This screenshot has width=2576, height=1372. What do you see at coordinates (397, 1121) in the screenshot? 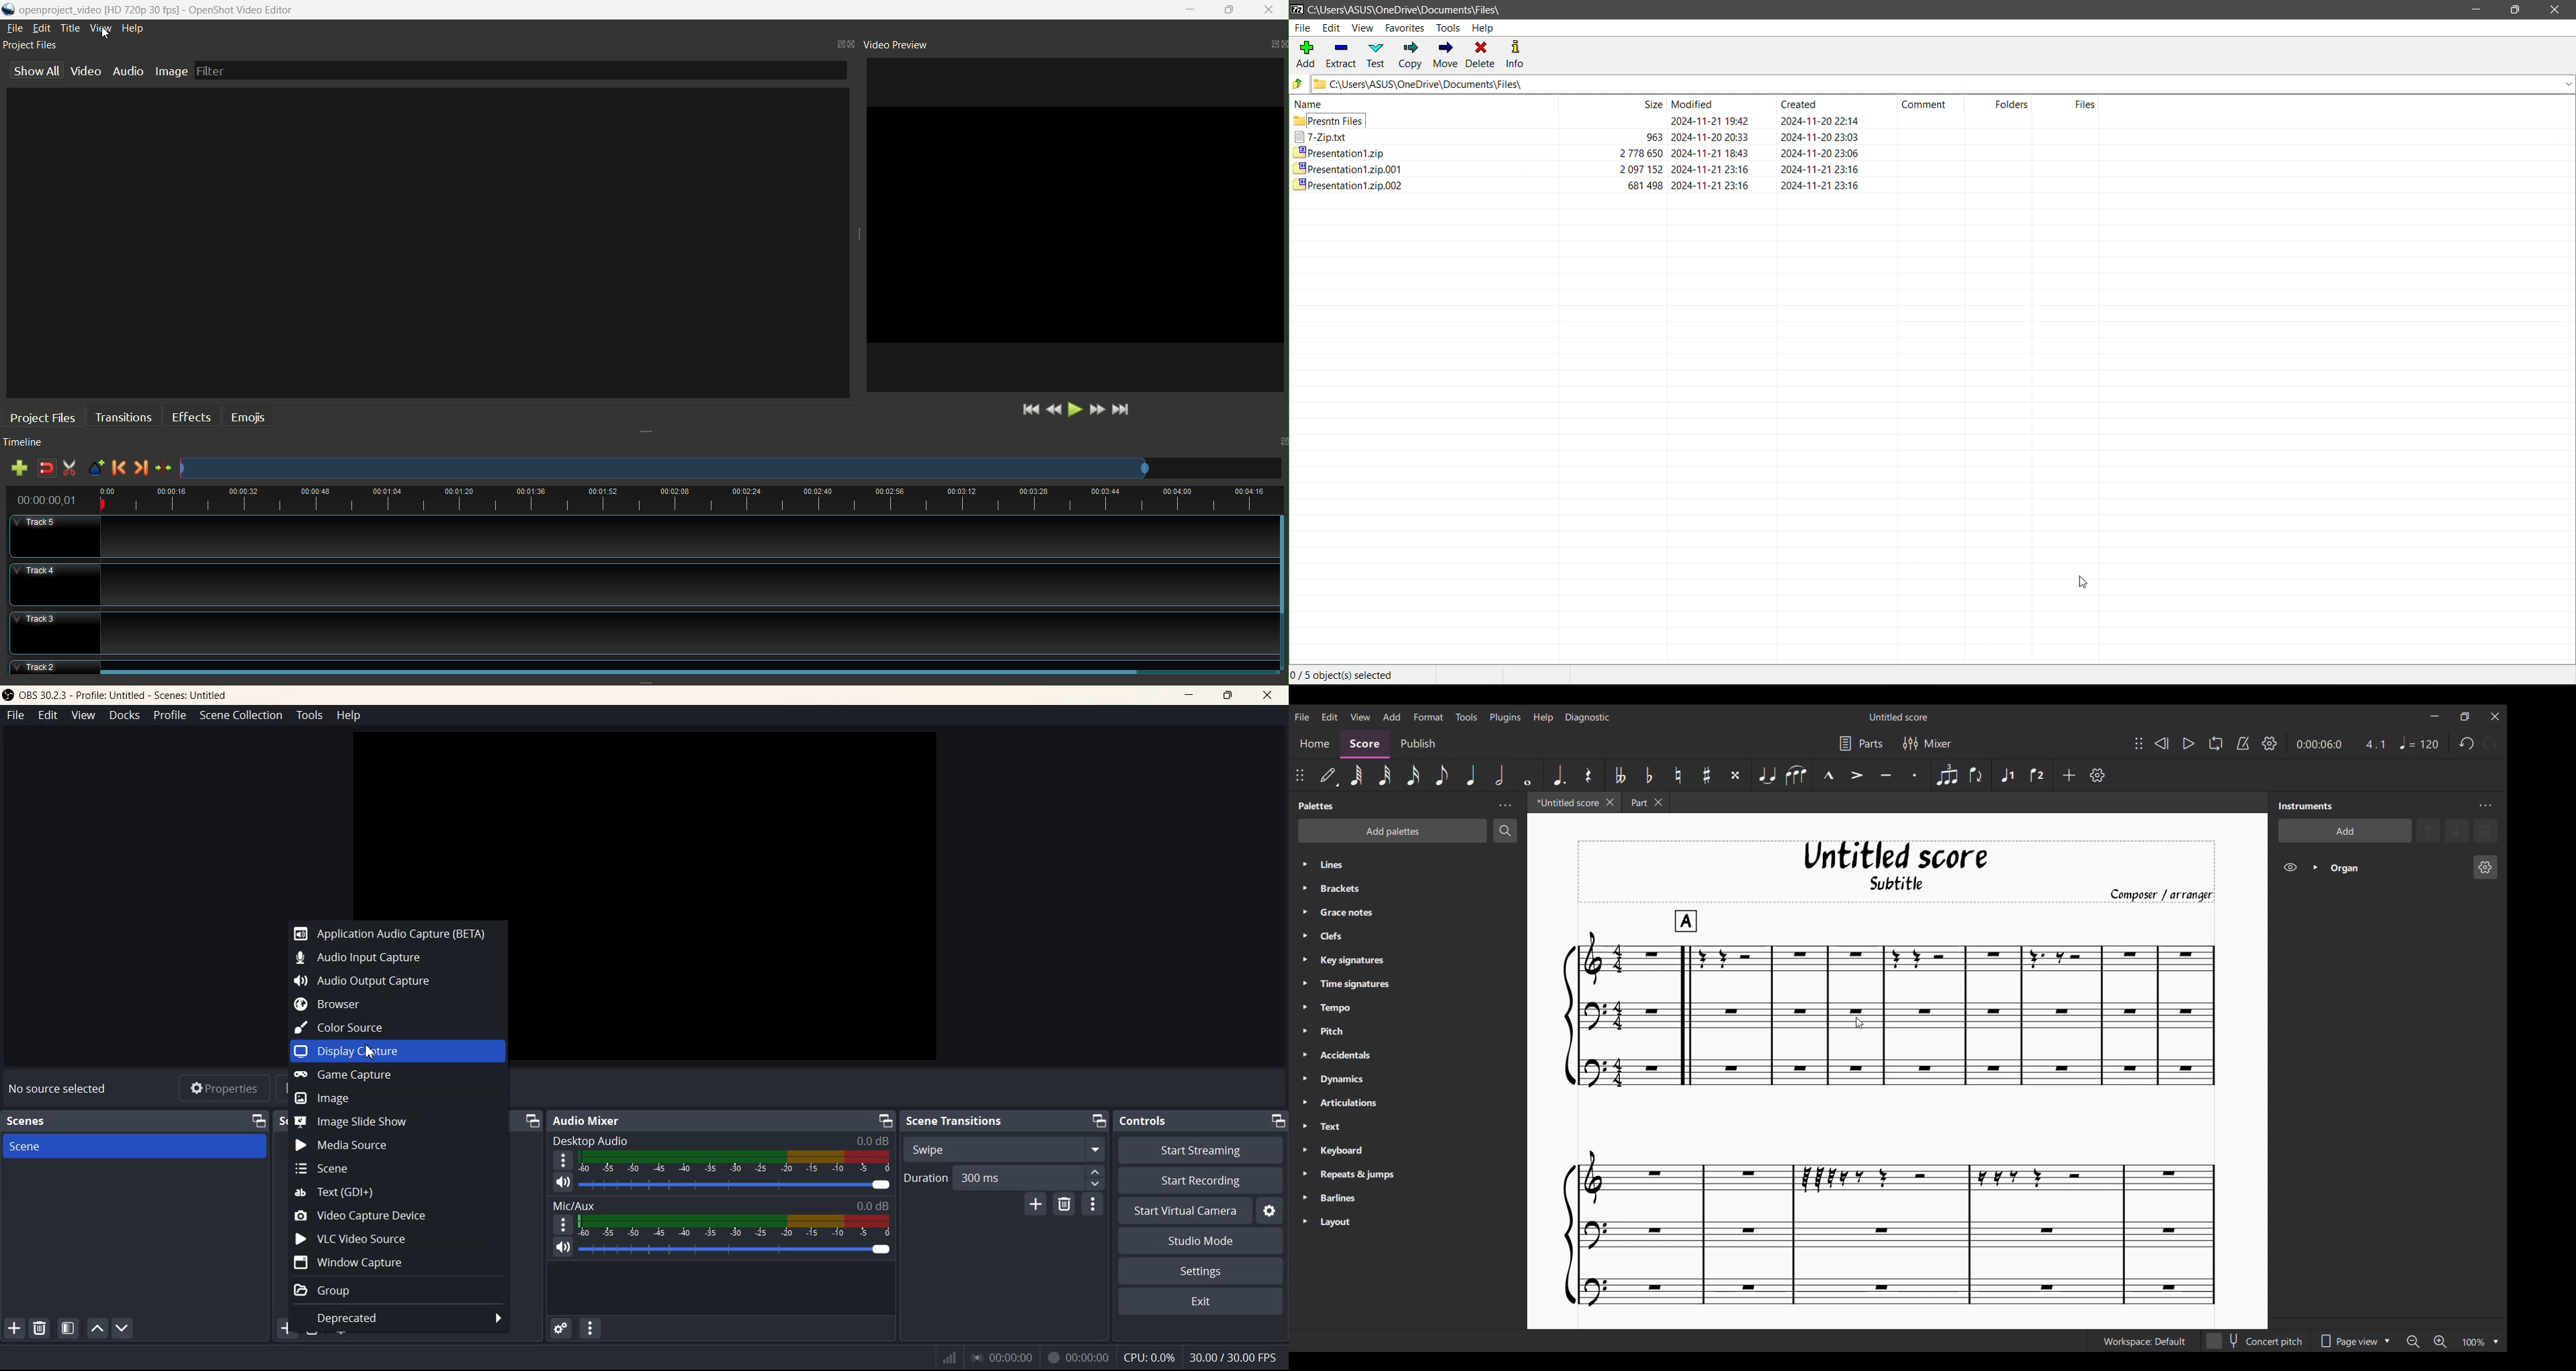
I see `Image Slide Show` at bounding box center [397, 1121].